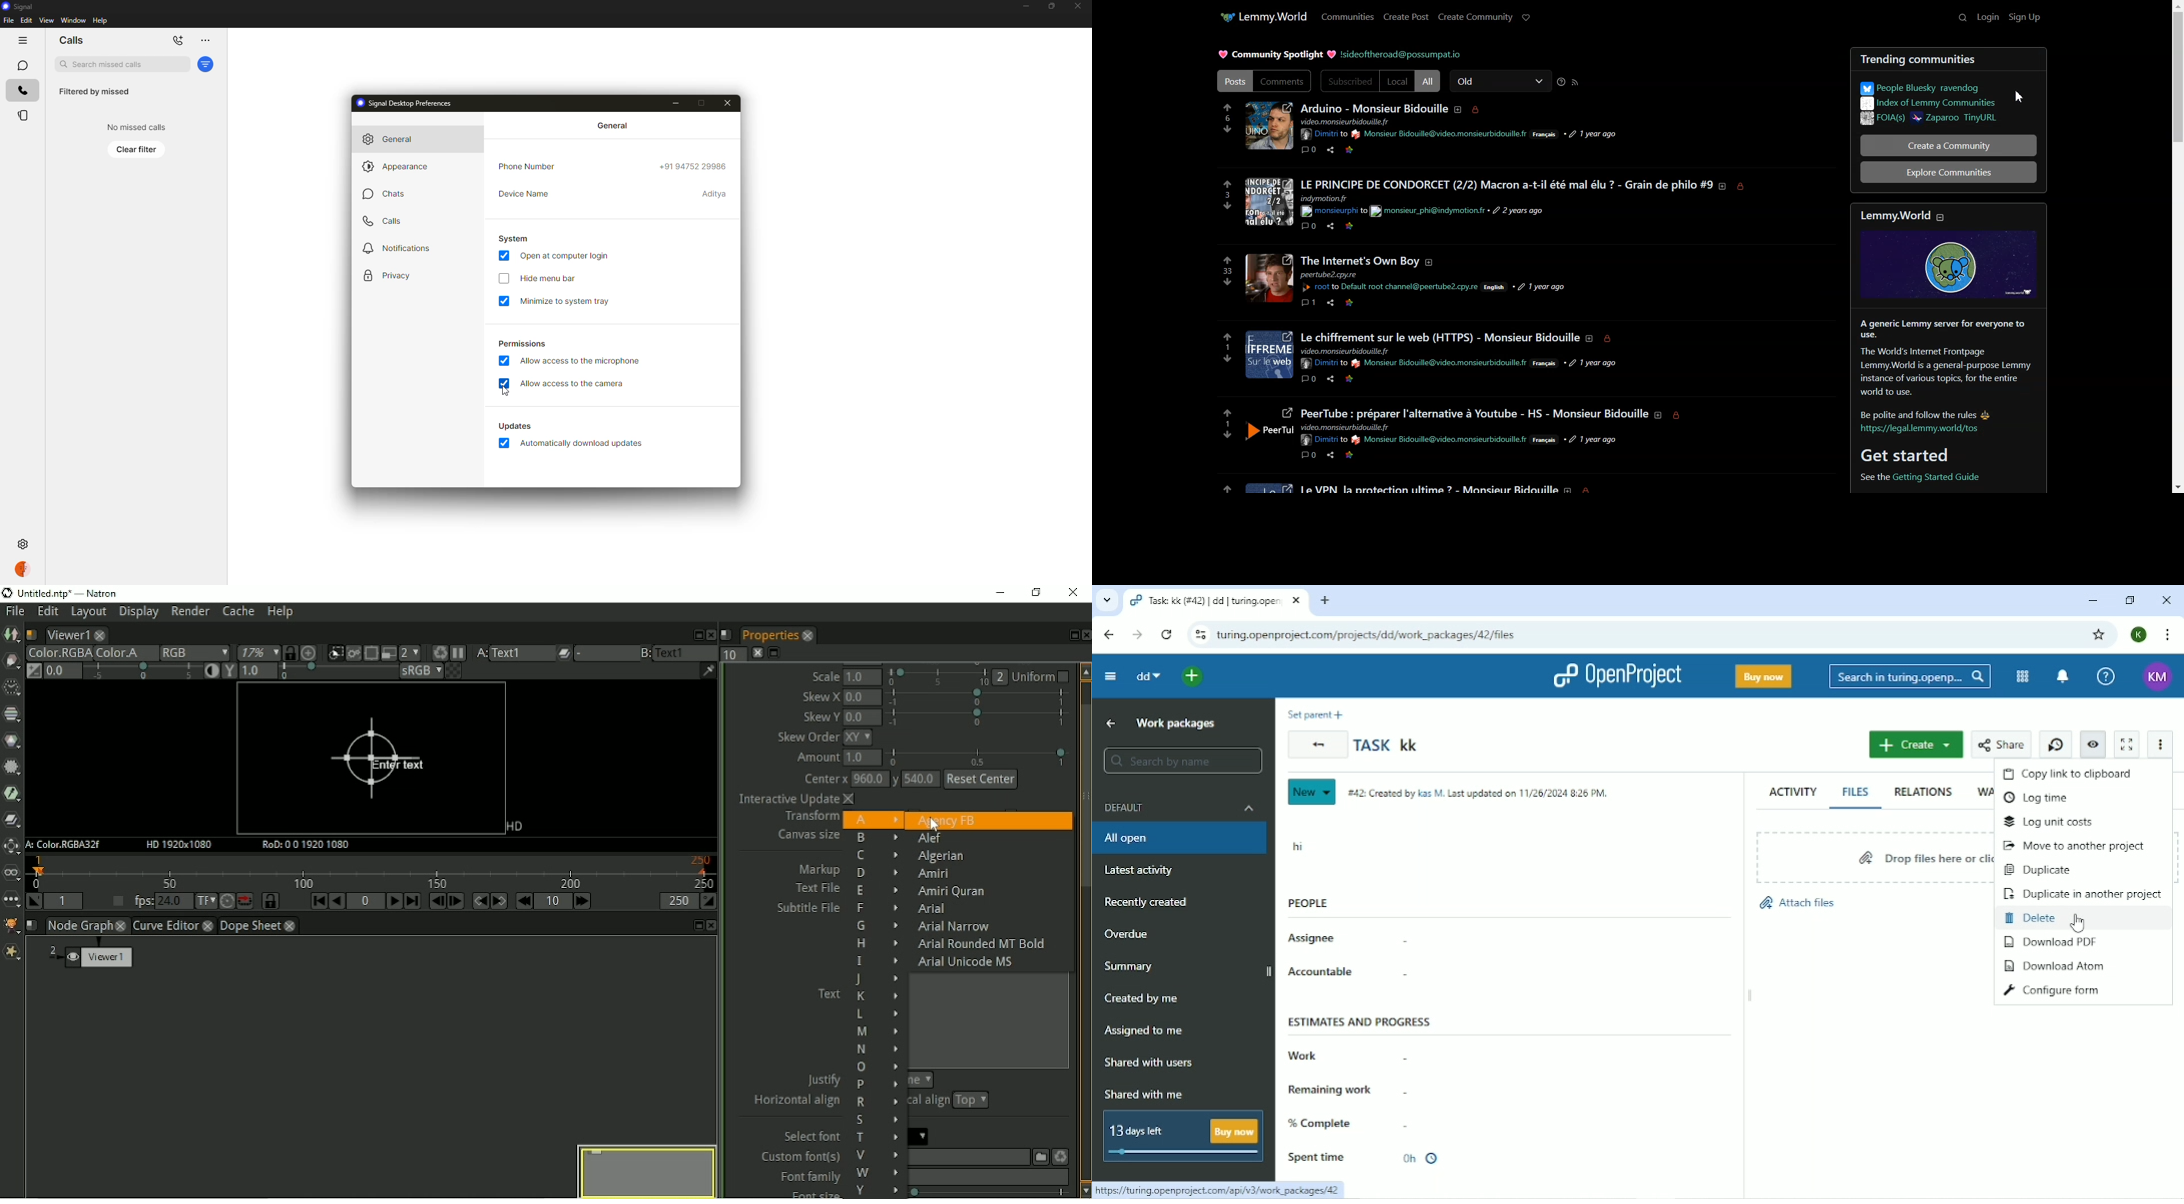 Image resolution: width=2184 pixels, height=1204 pixels. Describe the element at coordinates (981, 779) in the screenshot. I see `Reset Center` at that location.